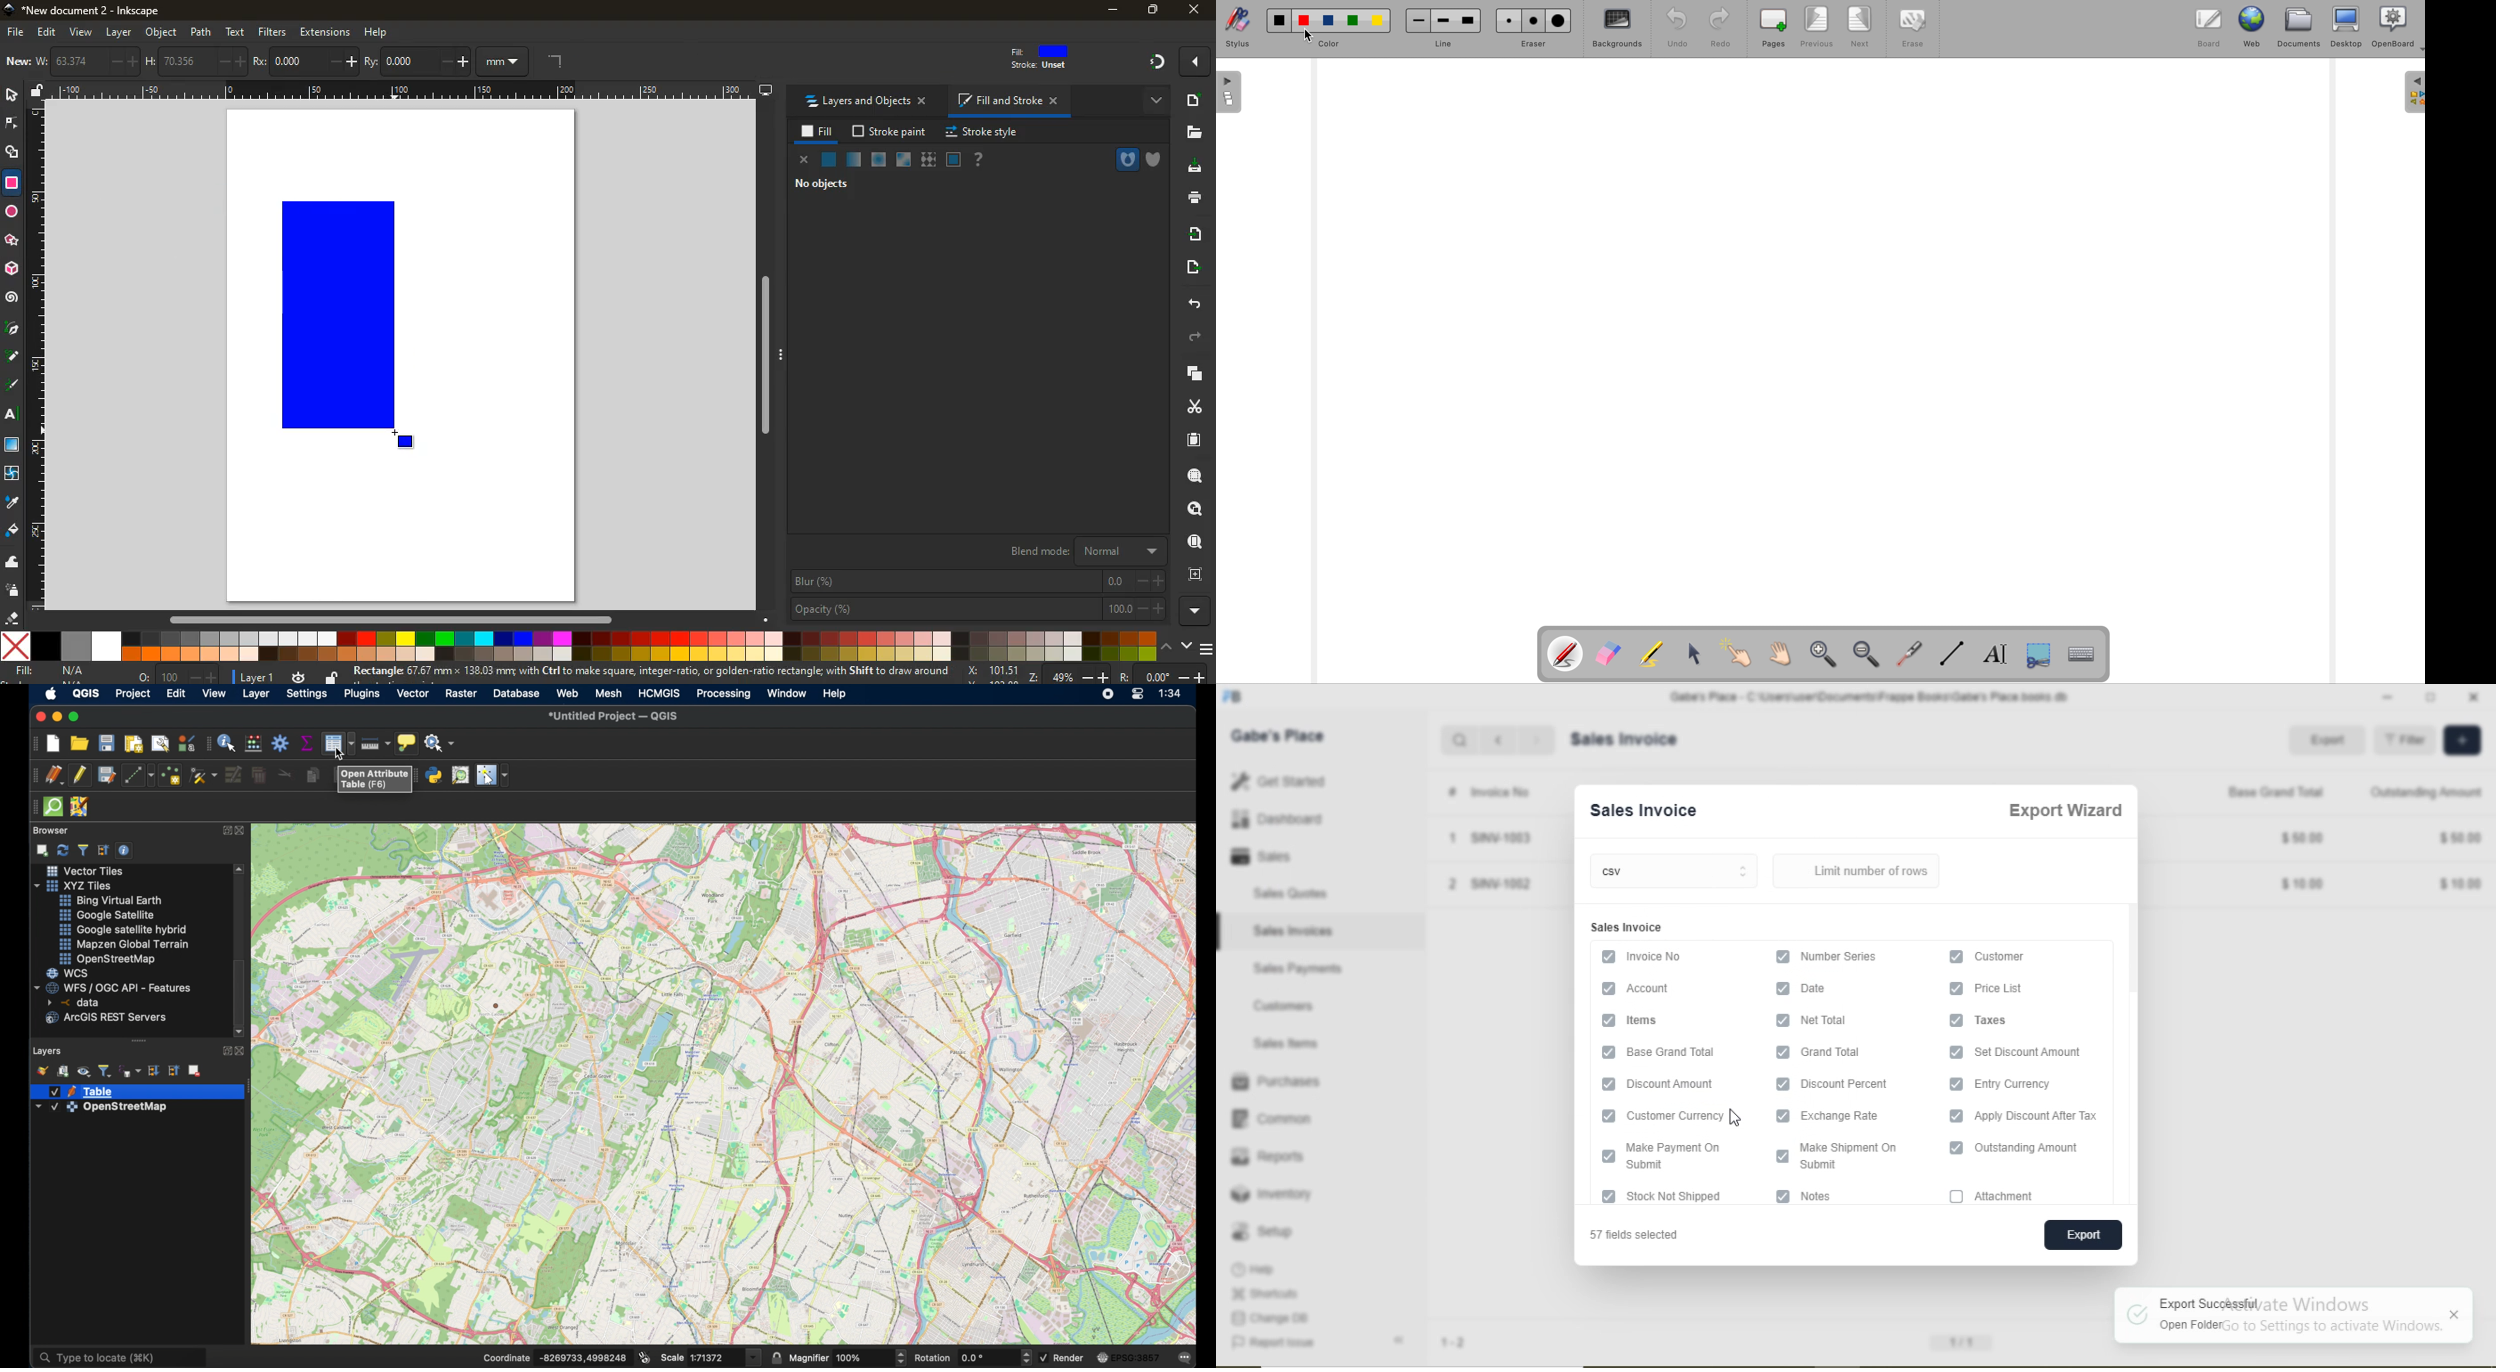 The height and width of the screenshot is (1372, 2520). Describe the element at coordinates (405, 742) in the screenshot. I see `show map tips` at that location.